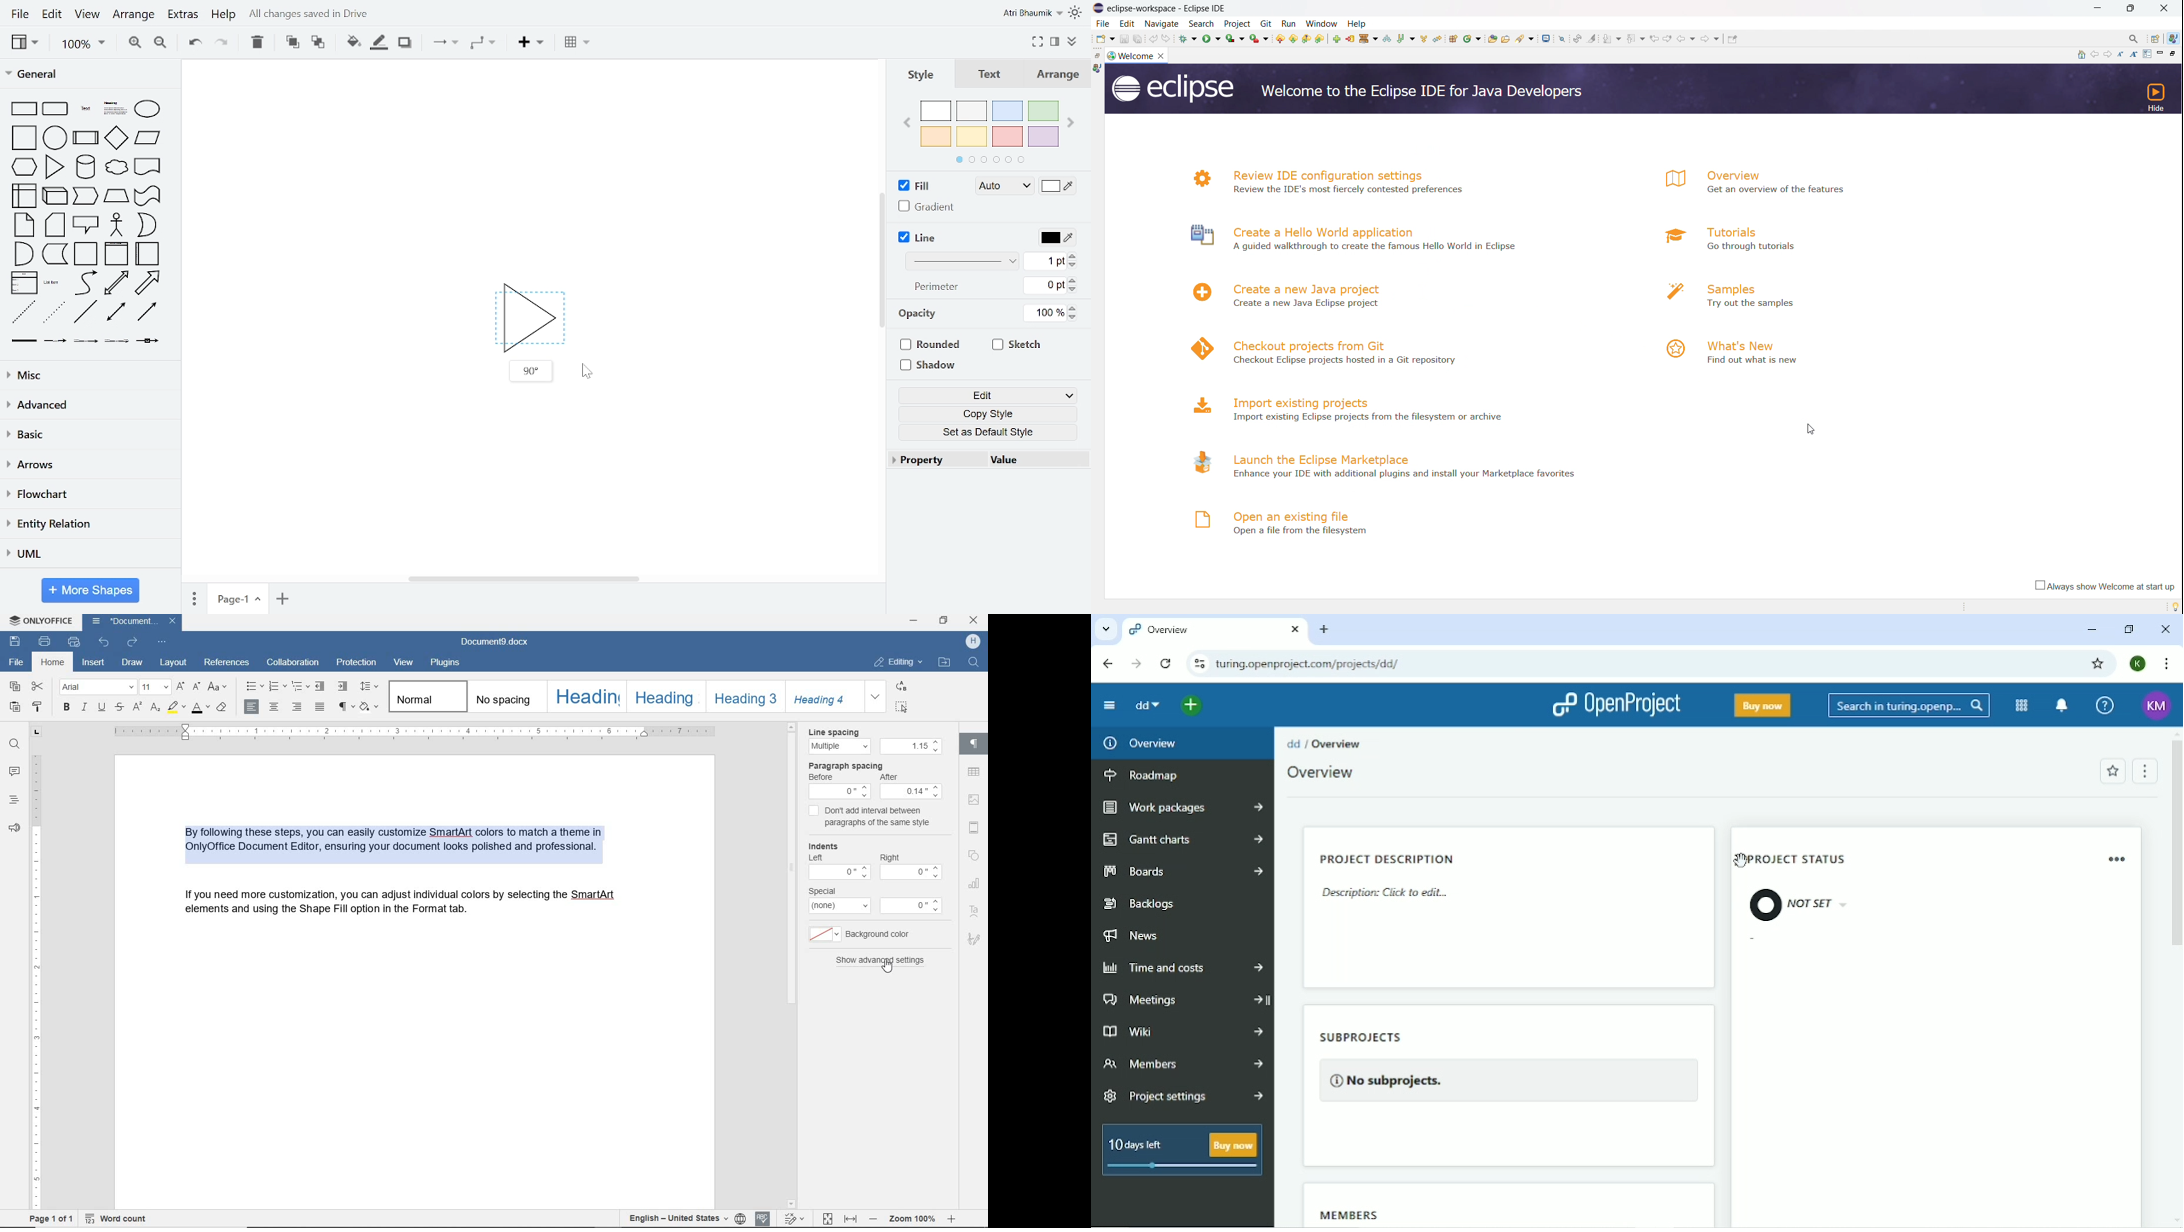 Image resolution: width=2184 pixels, height=1232 pixels. What do you see at coordinates (45, 640) in the screenshot?
I see `print` at bounding box center [45, 640].